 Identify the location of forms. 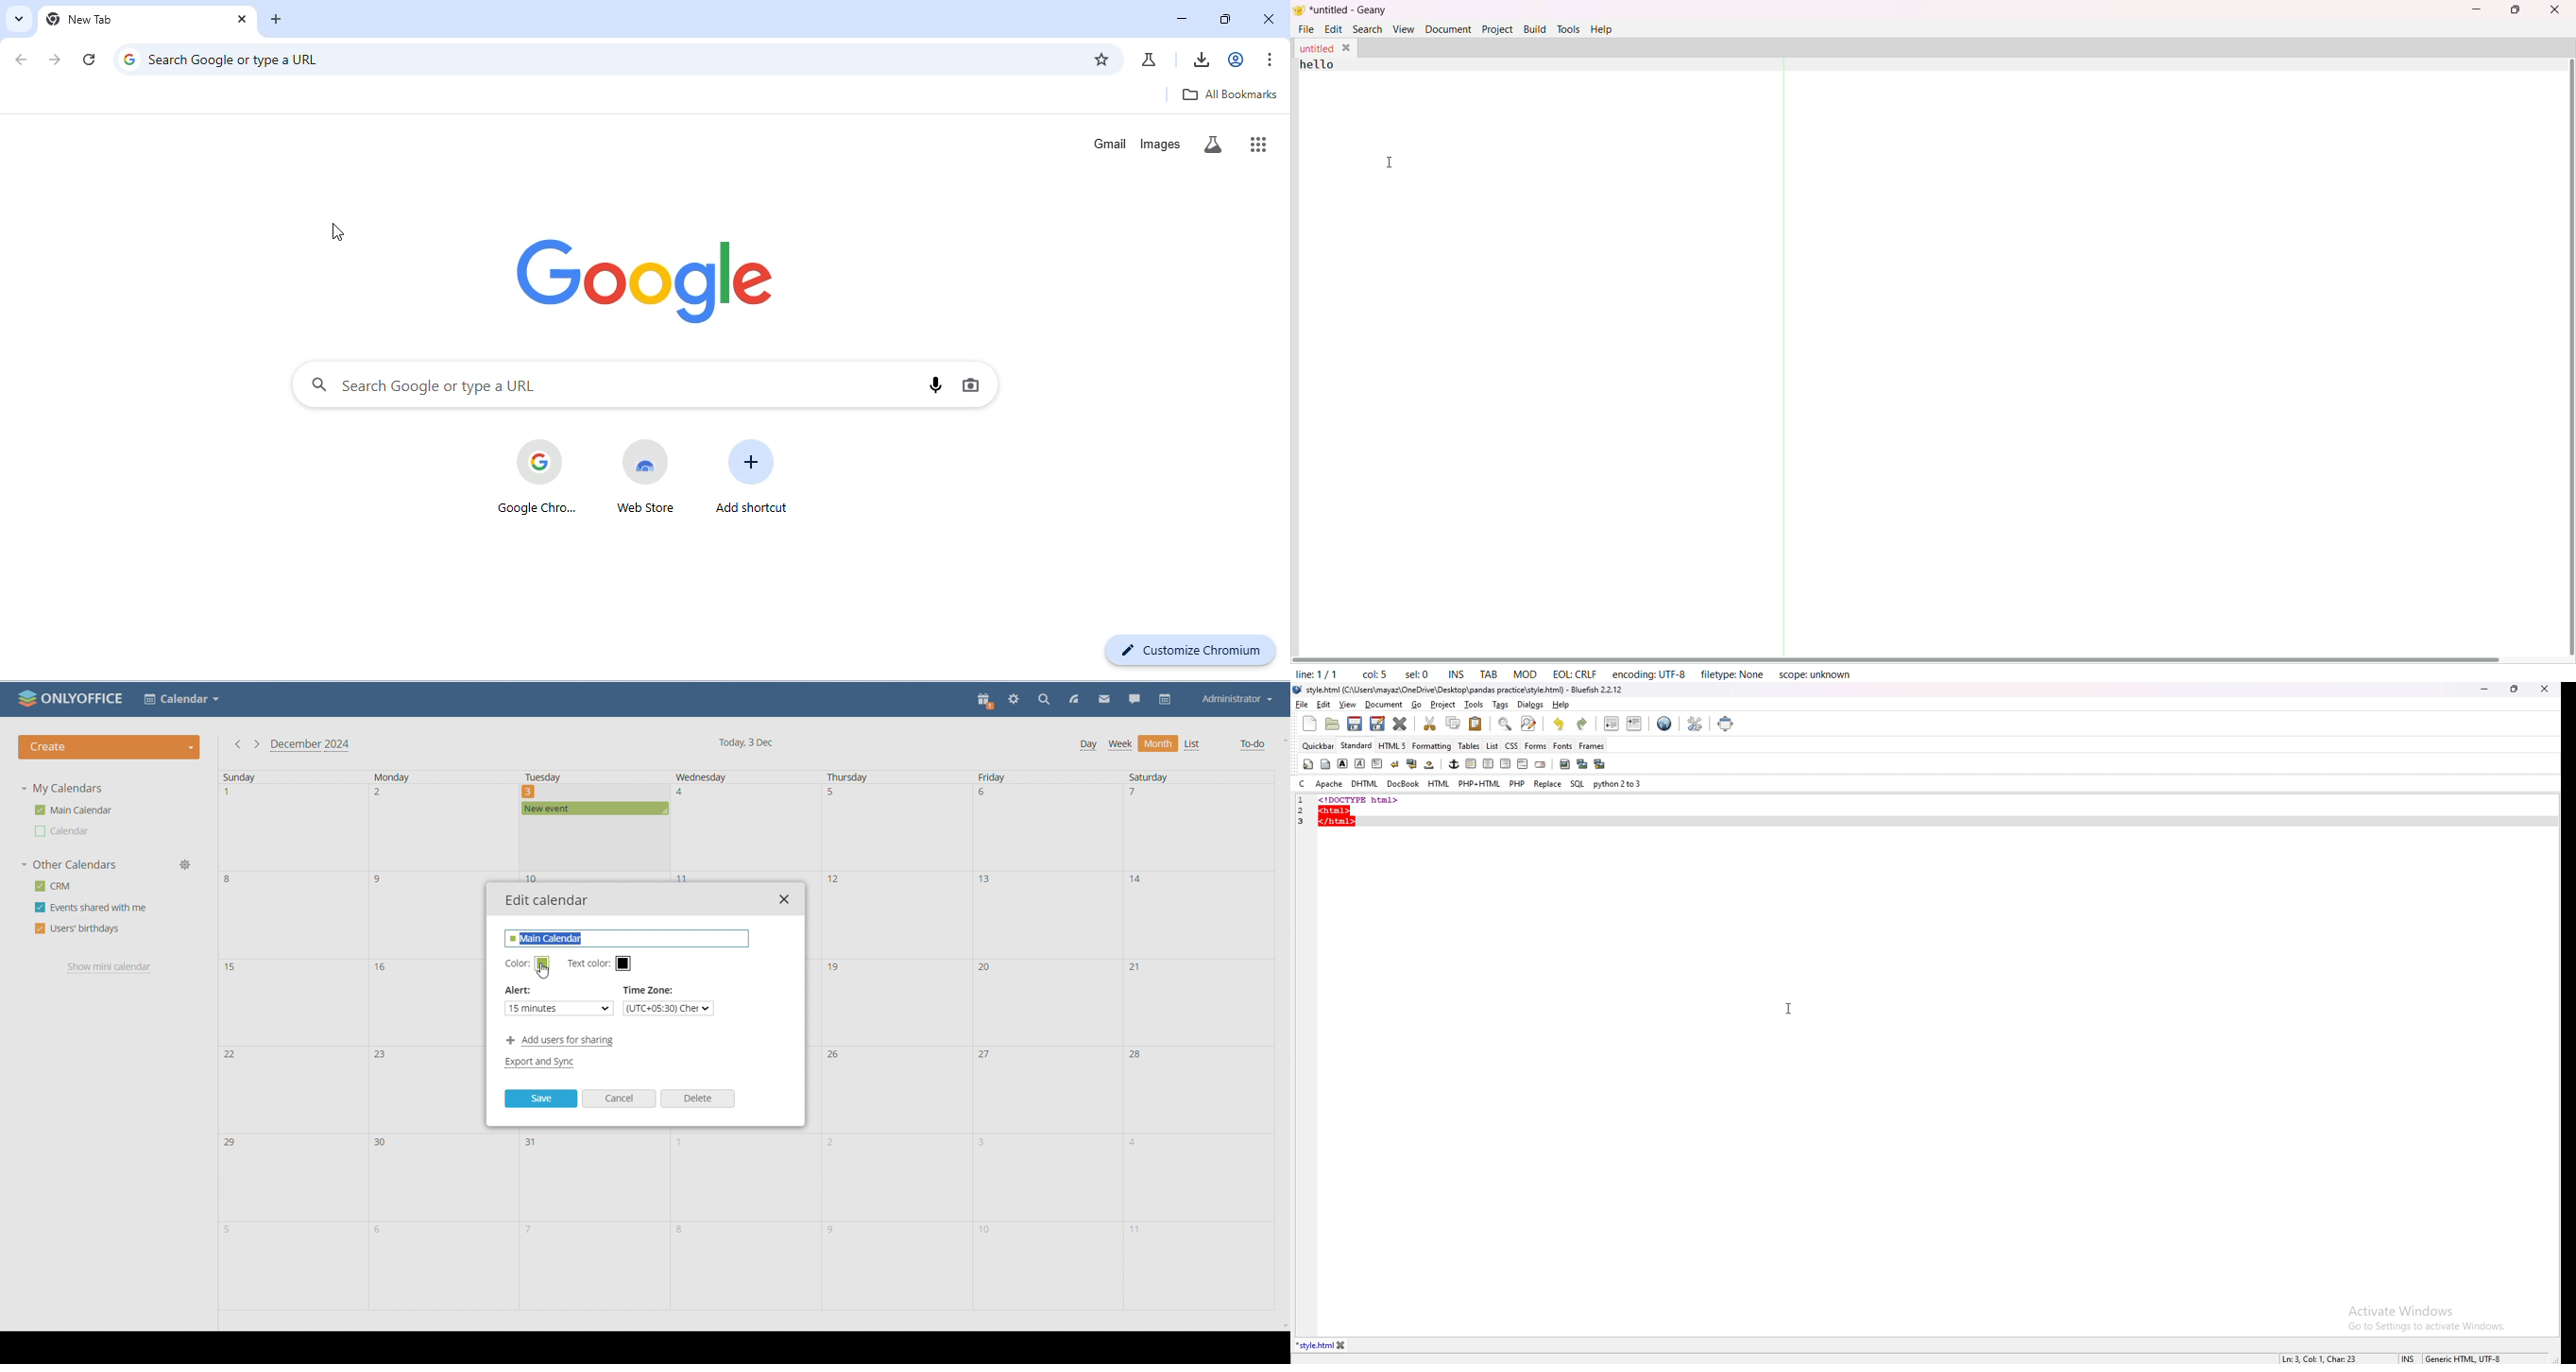
(1536, 745).